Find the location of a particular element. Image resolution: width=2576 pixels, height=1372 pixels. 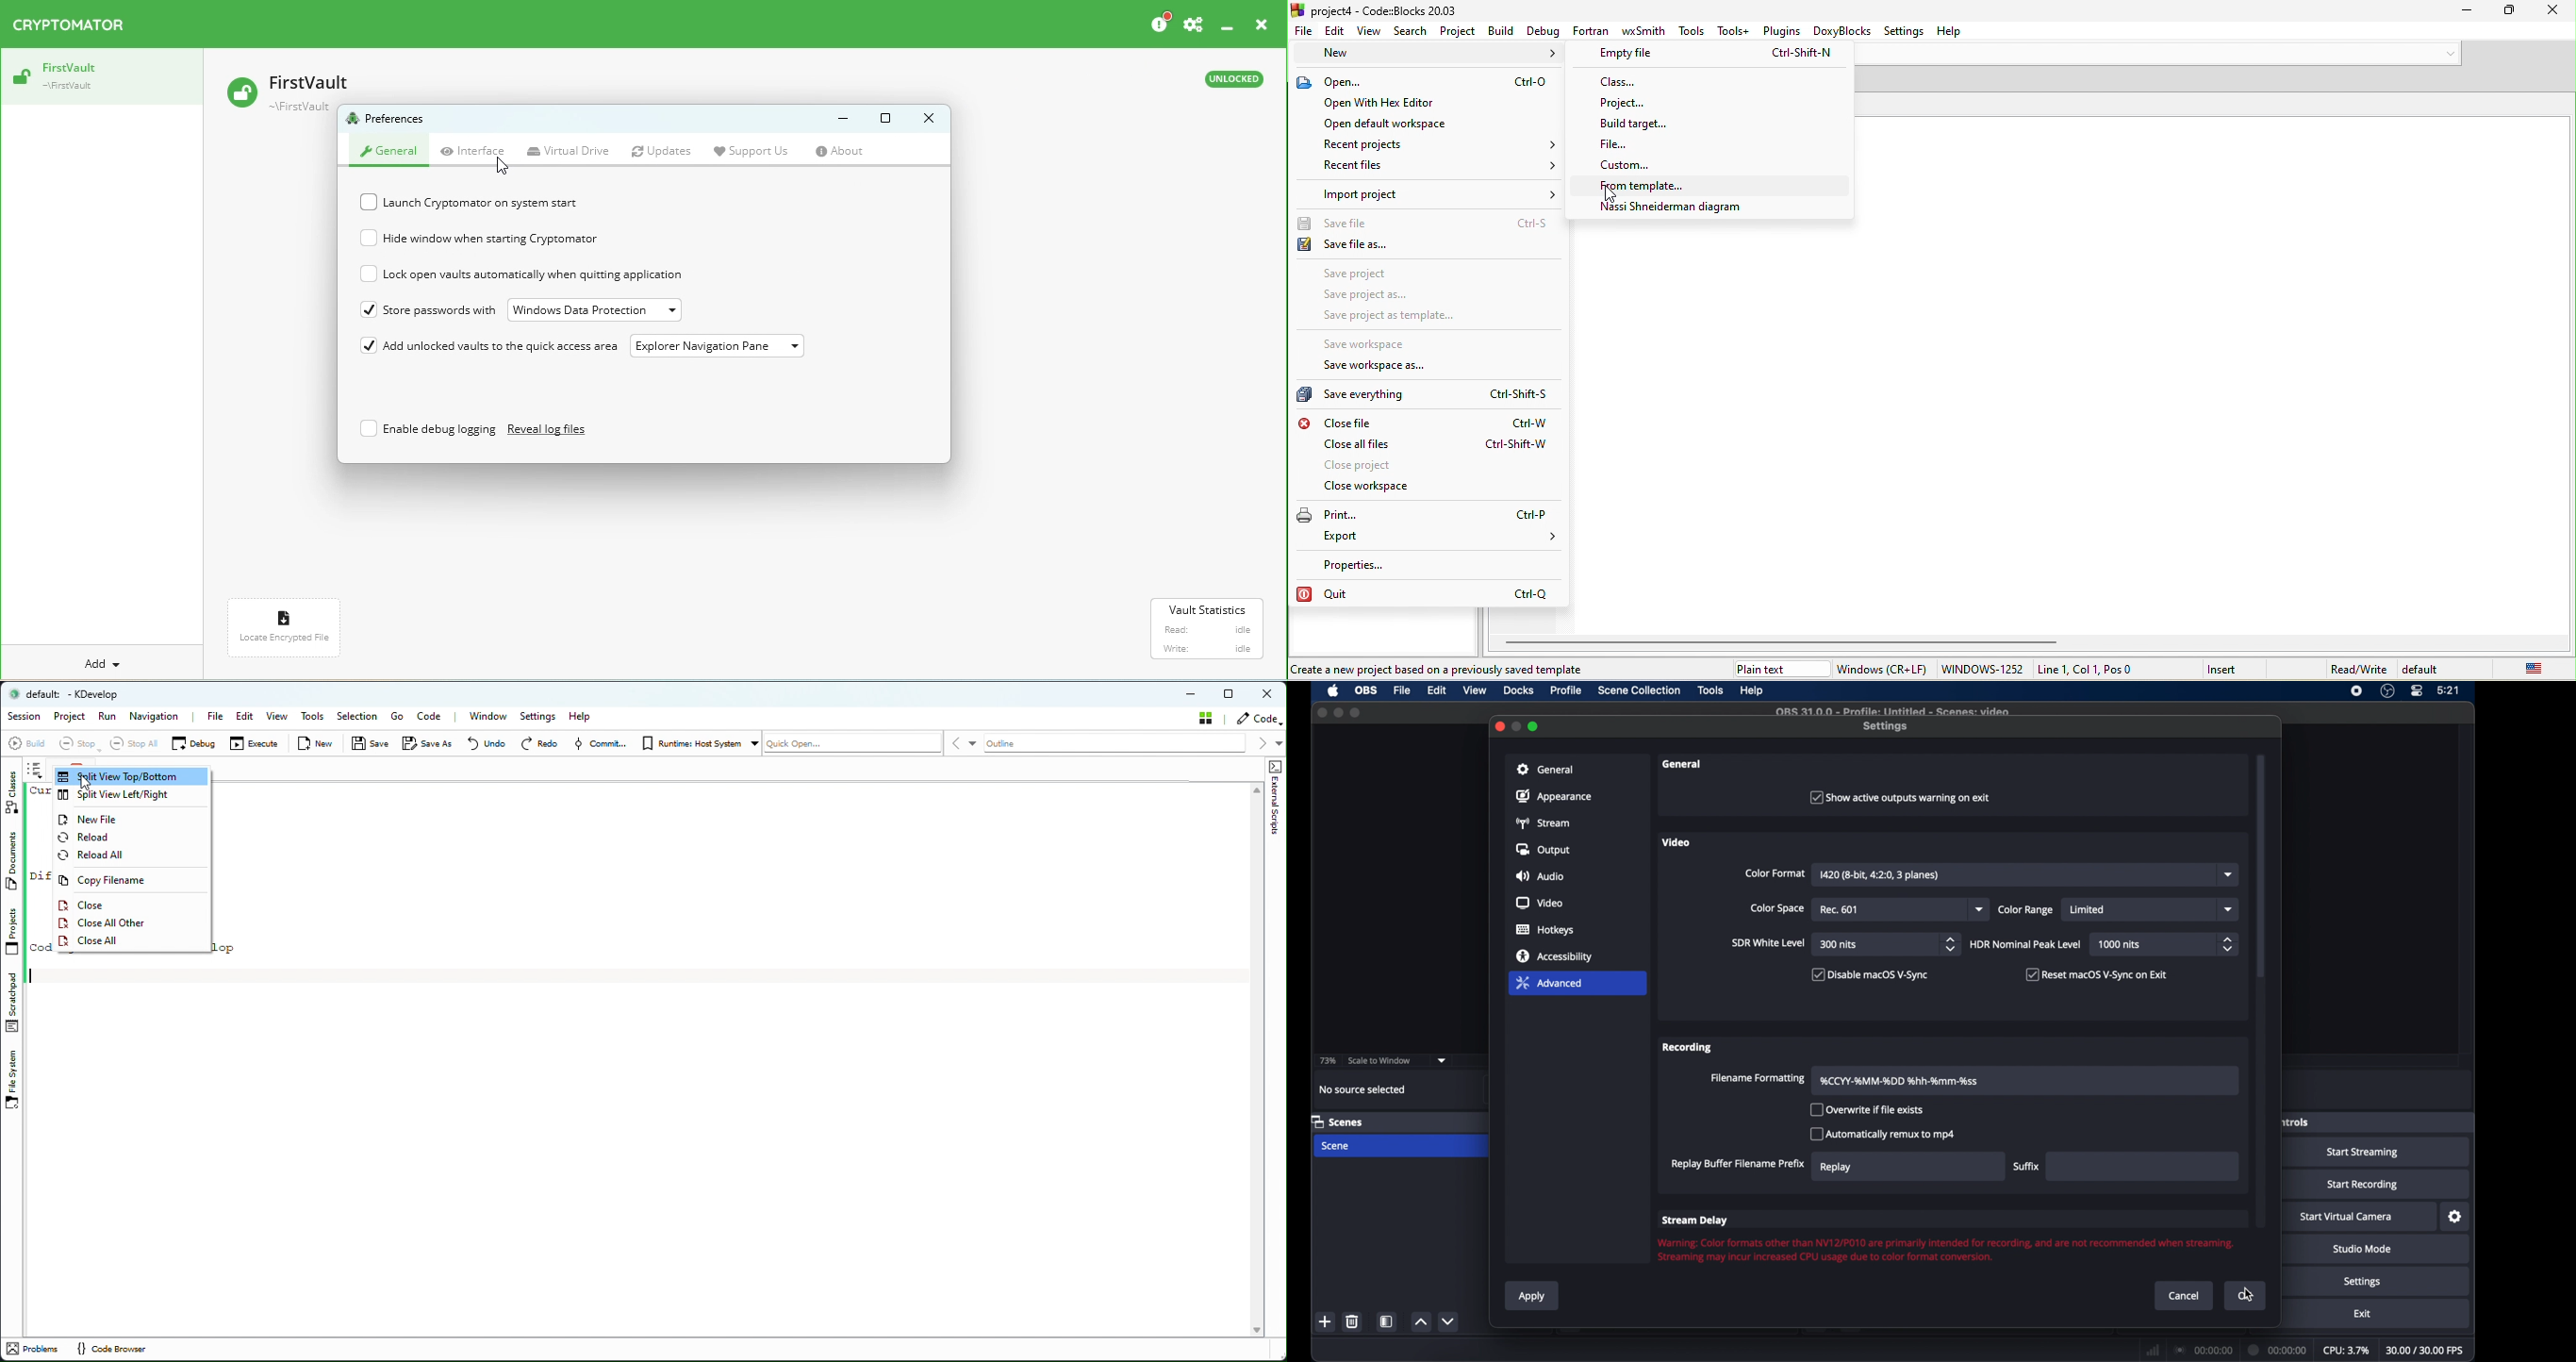

duration is located at coordinates (2279, 1349).